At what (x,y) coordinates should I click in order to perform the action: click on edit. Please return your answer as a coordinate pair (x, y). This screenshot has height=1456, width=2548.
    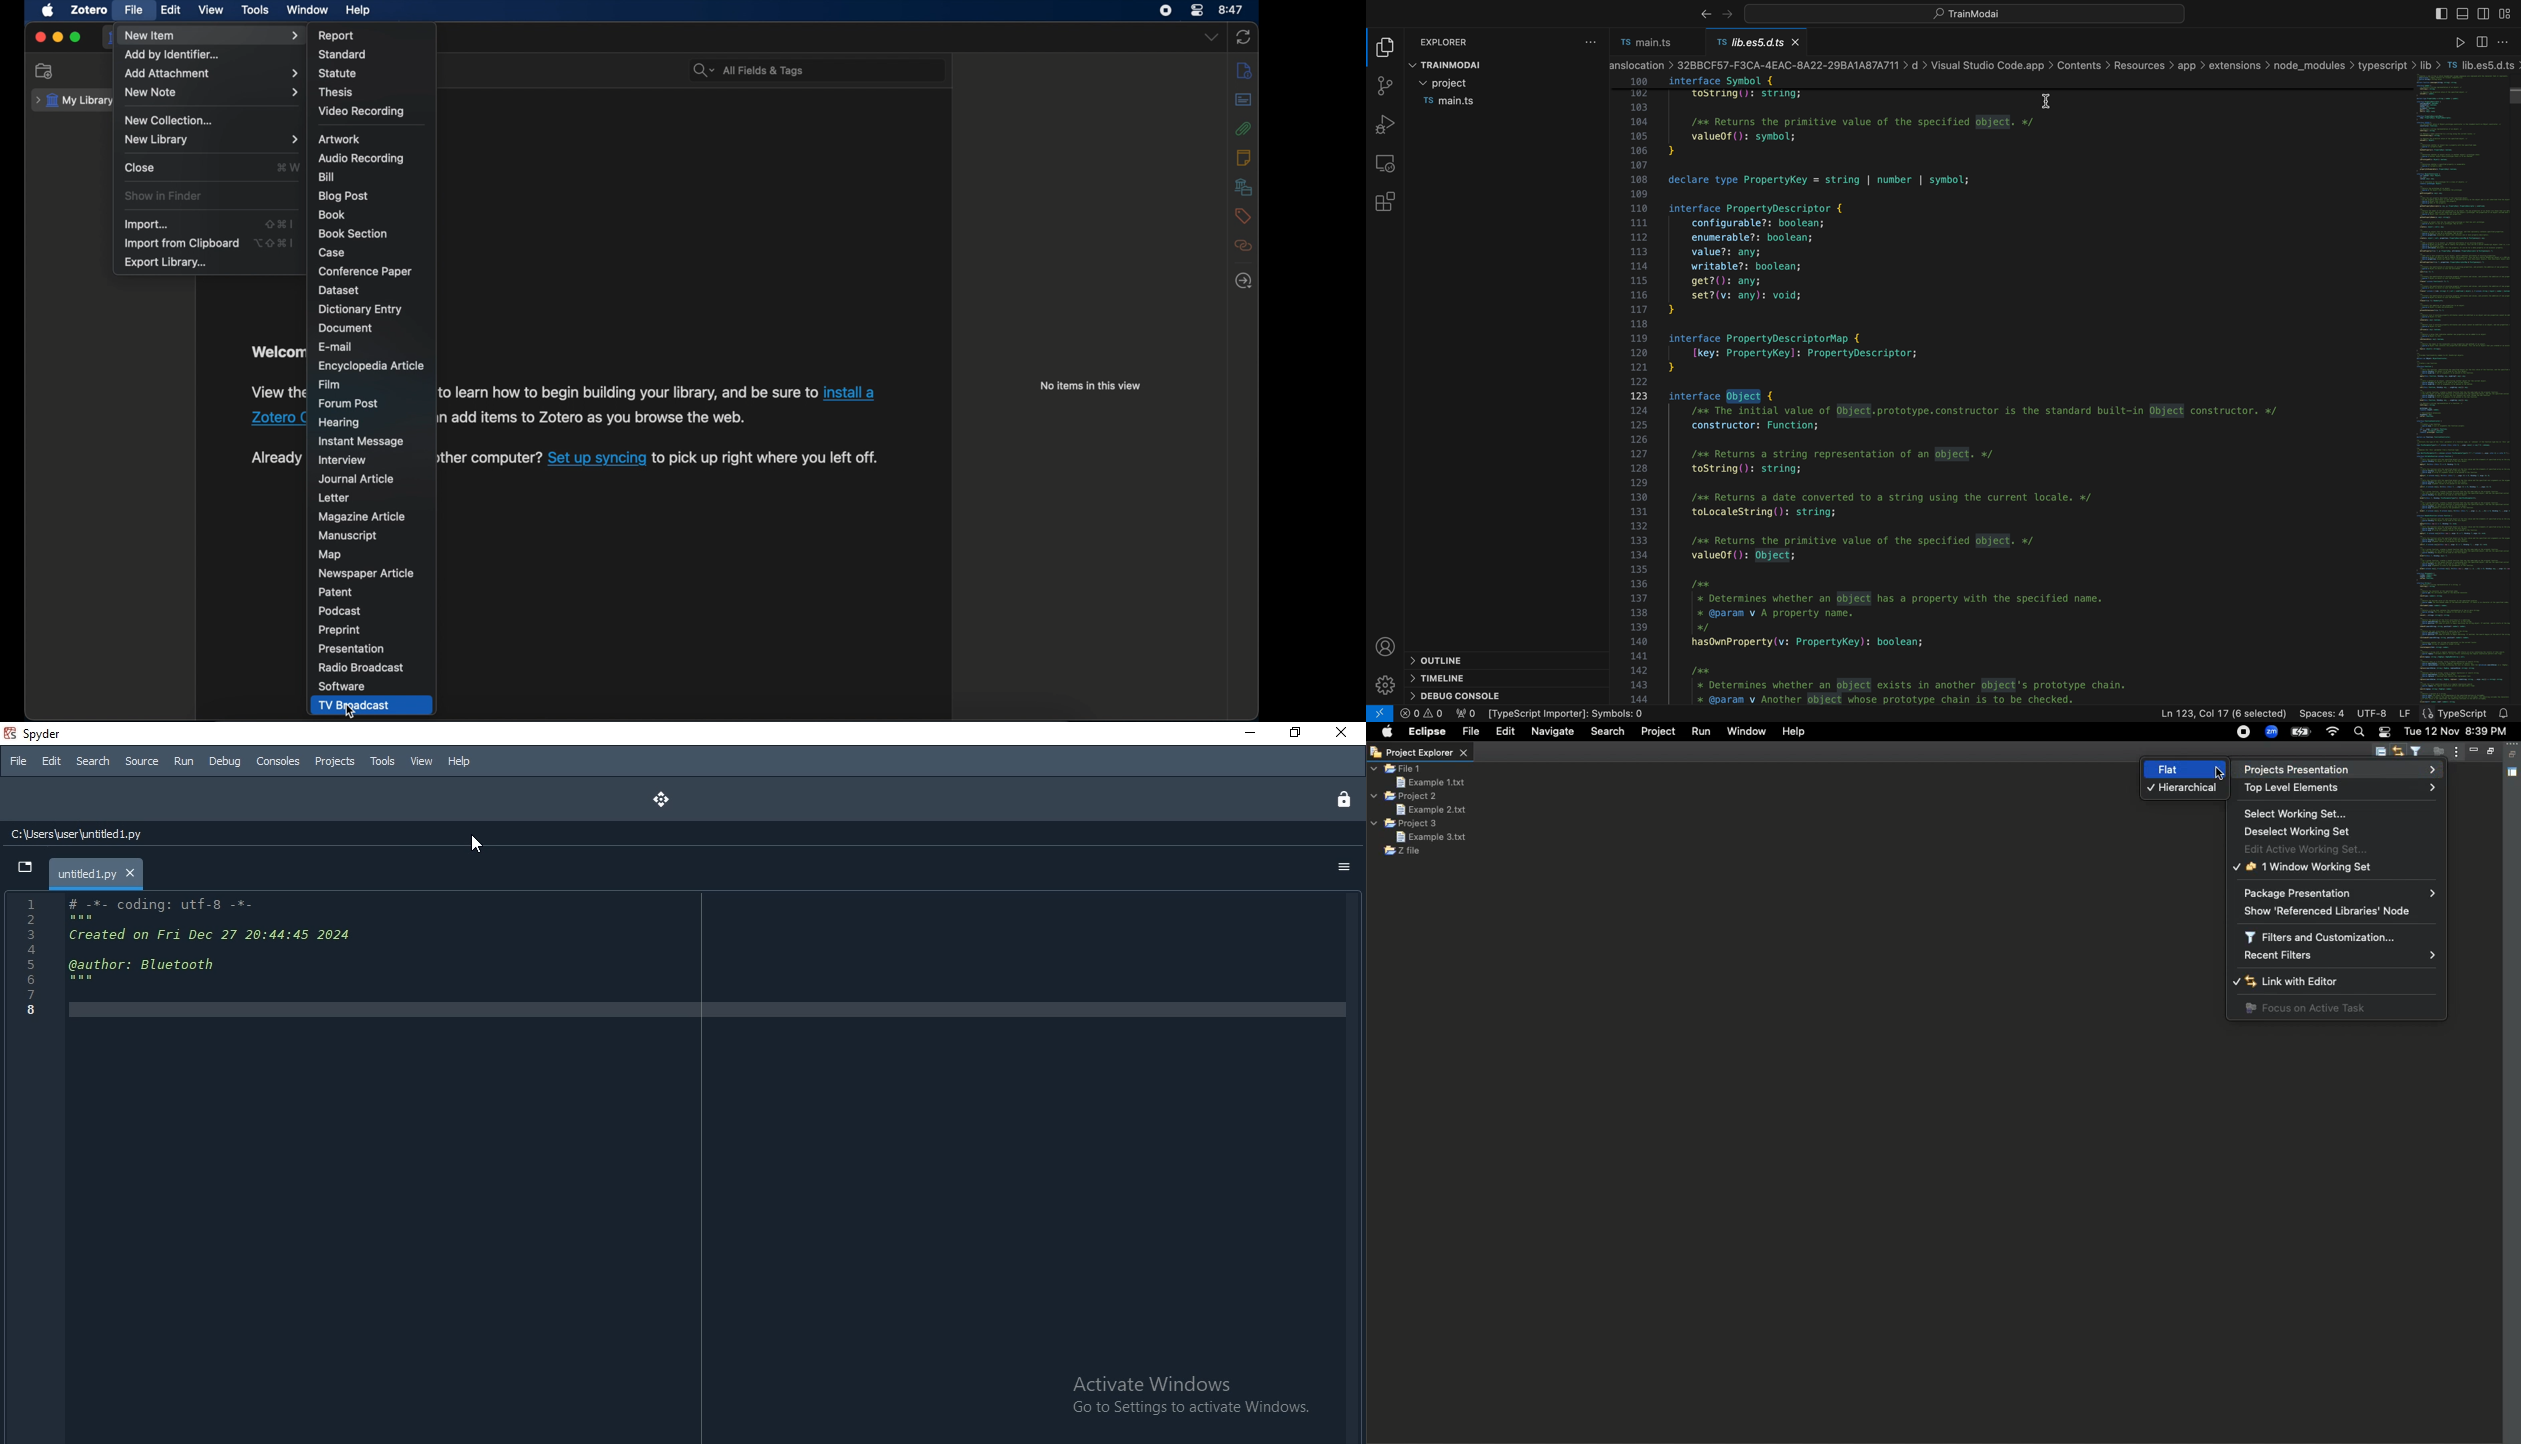
    Looking at the image, I should click on (172, 11).